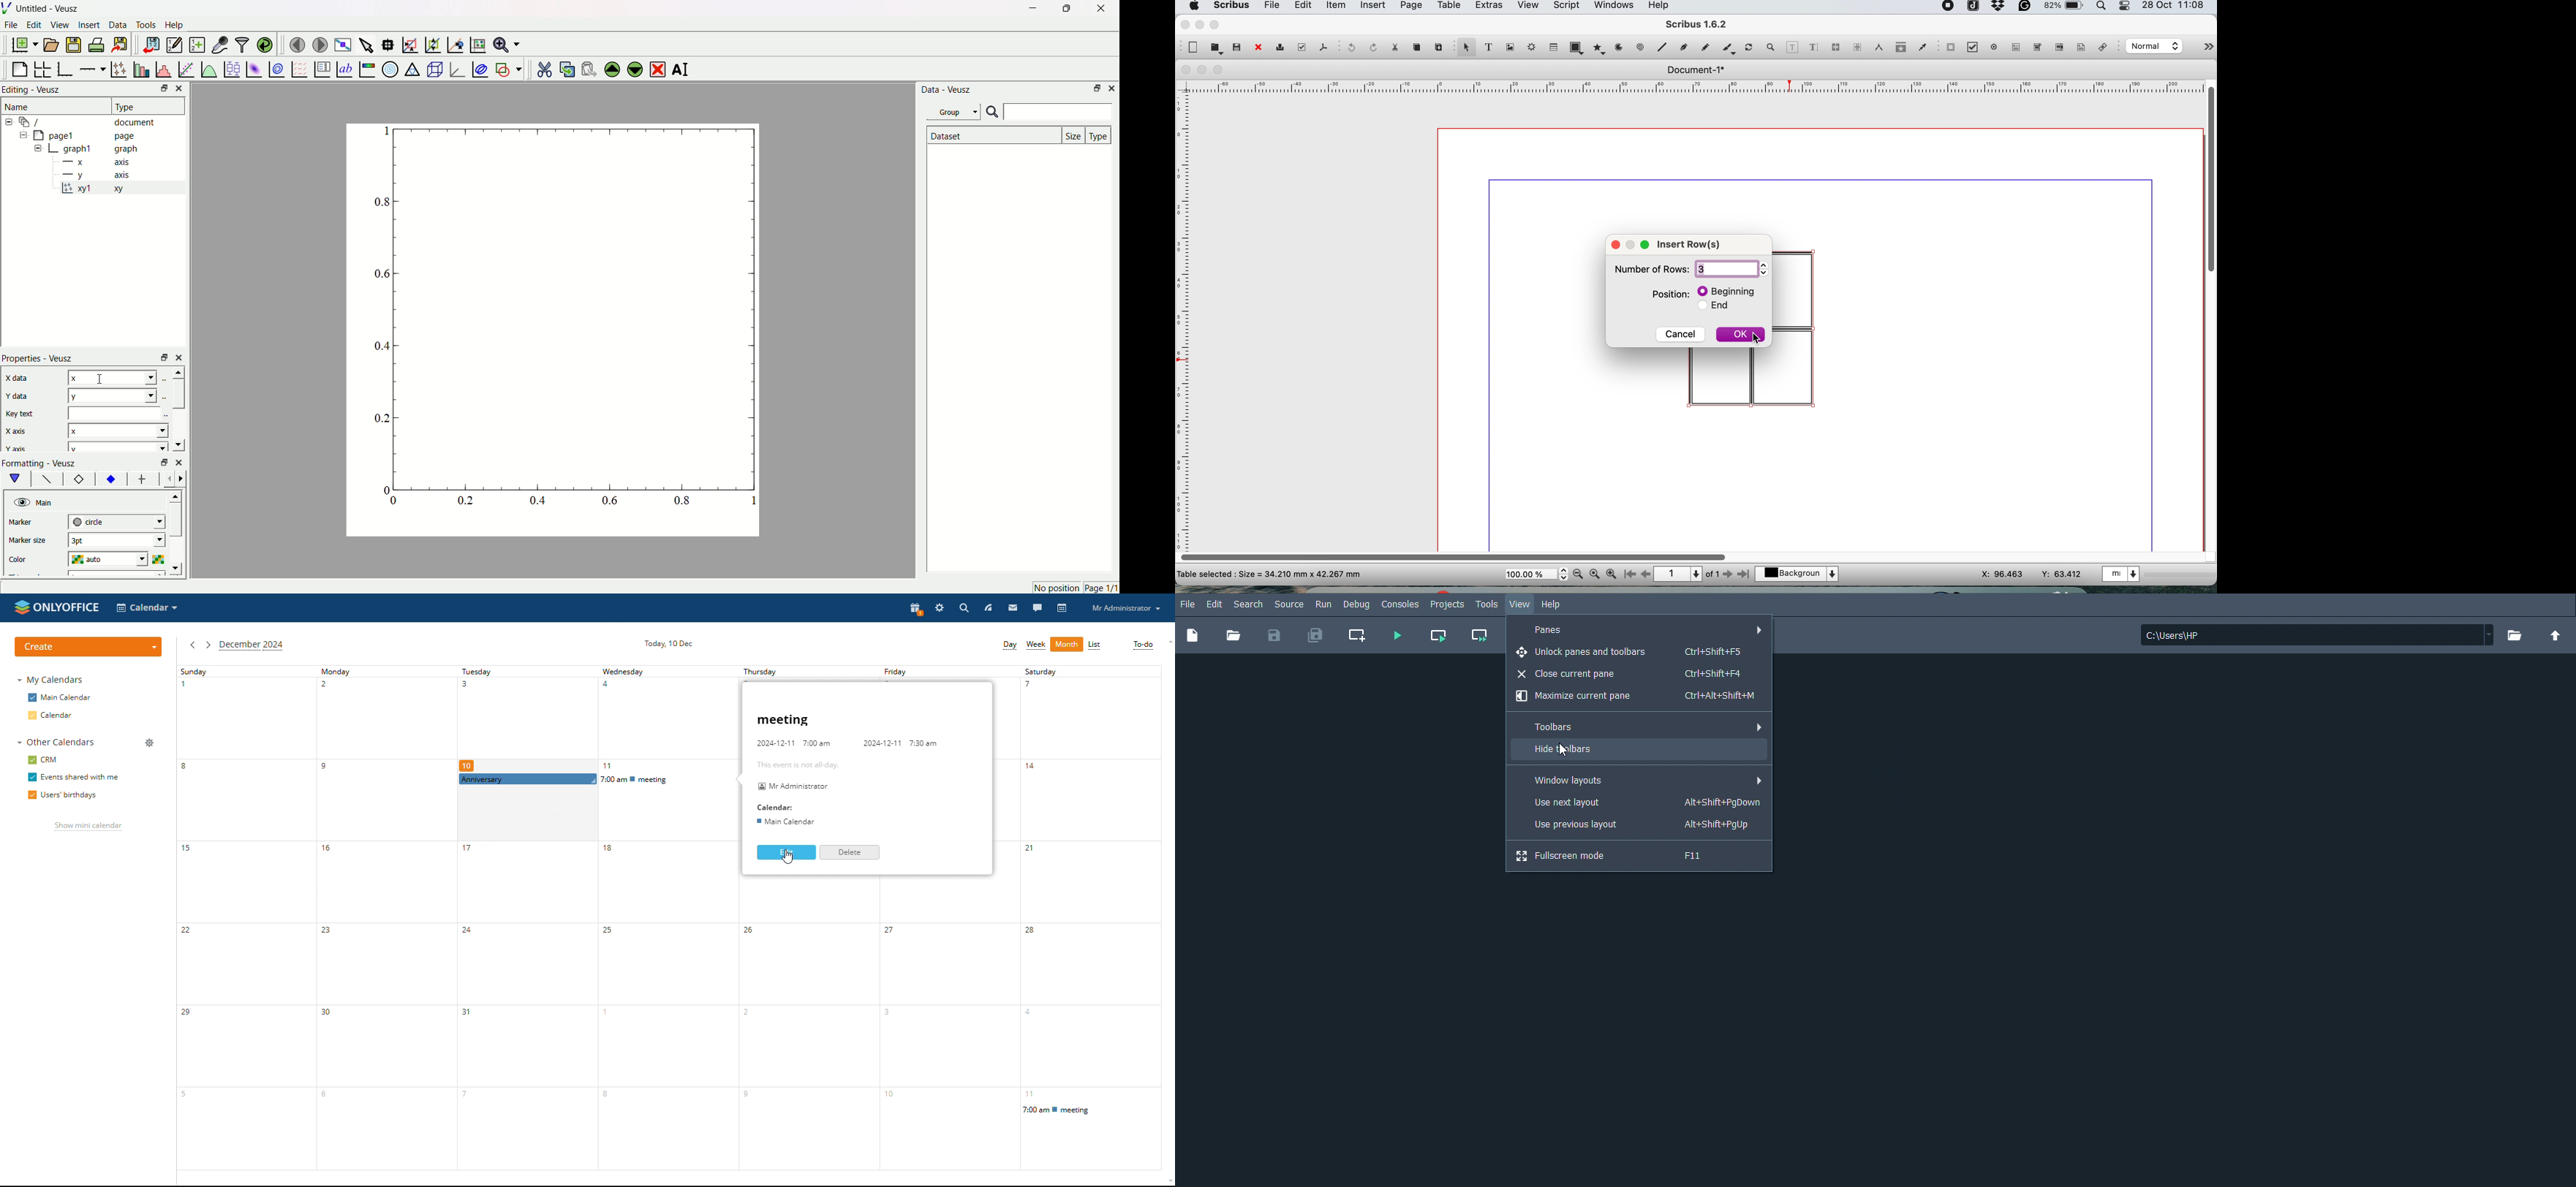 This screenshot has height=1204, width=2576. I want to click on redo, so click(1371, 47).